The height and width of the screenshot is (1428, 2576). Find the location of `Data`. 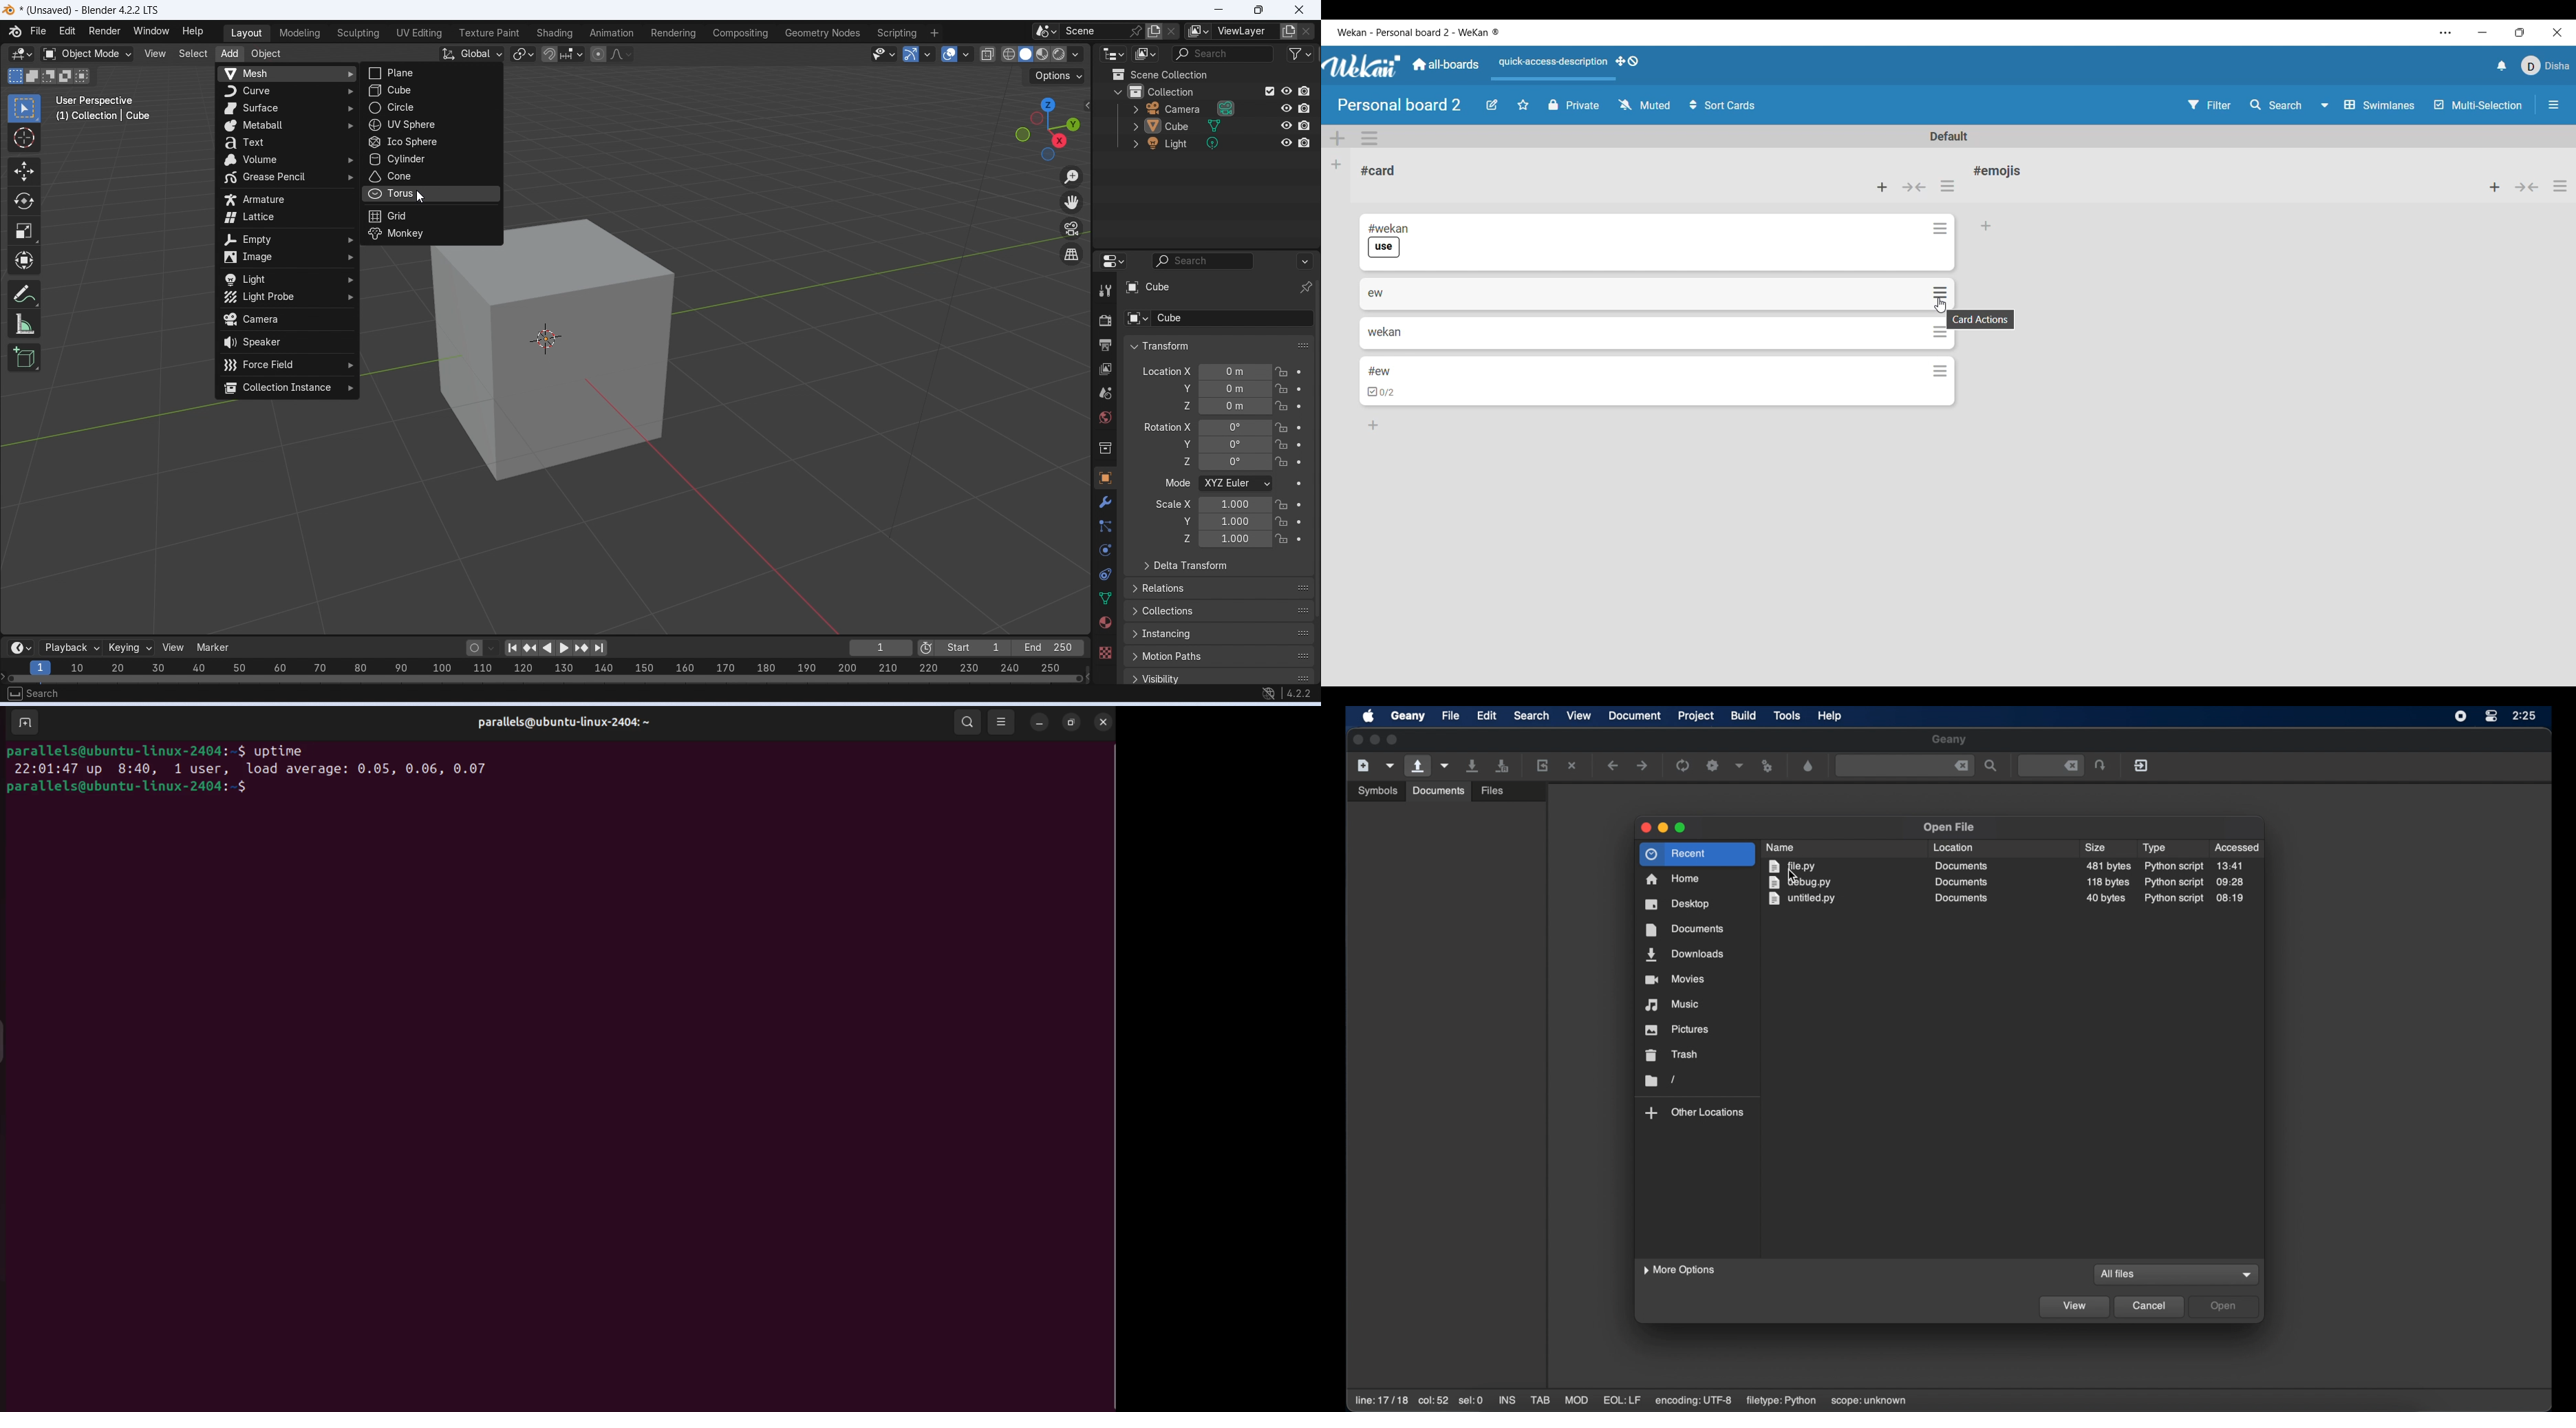

Data is located at coordinates (1106, 599).